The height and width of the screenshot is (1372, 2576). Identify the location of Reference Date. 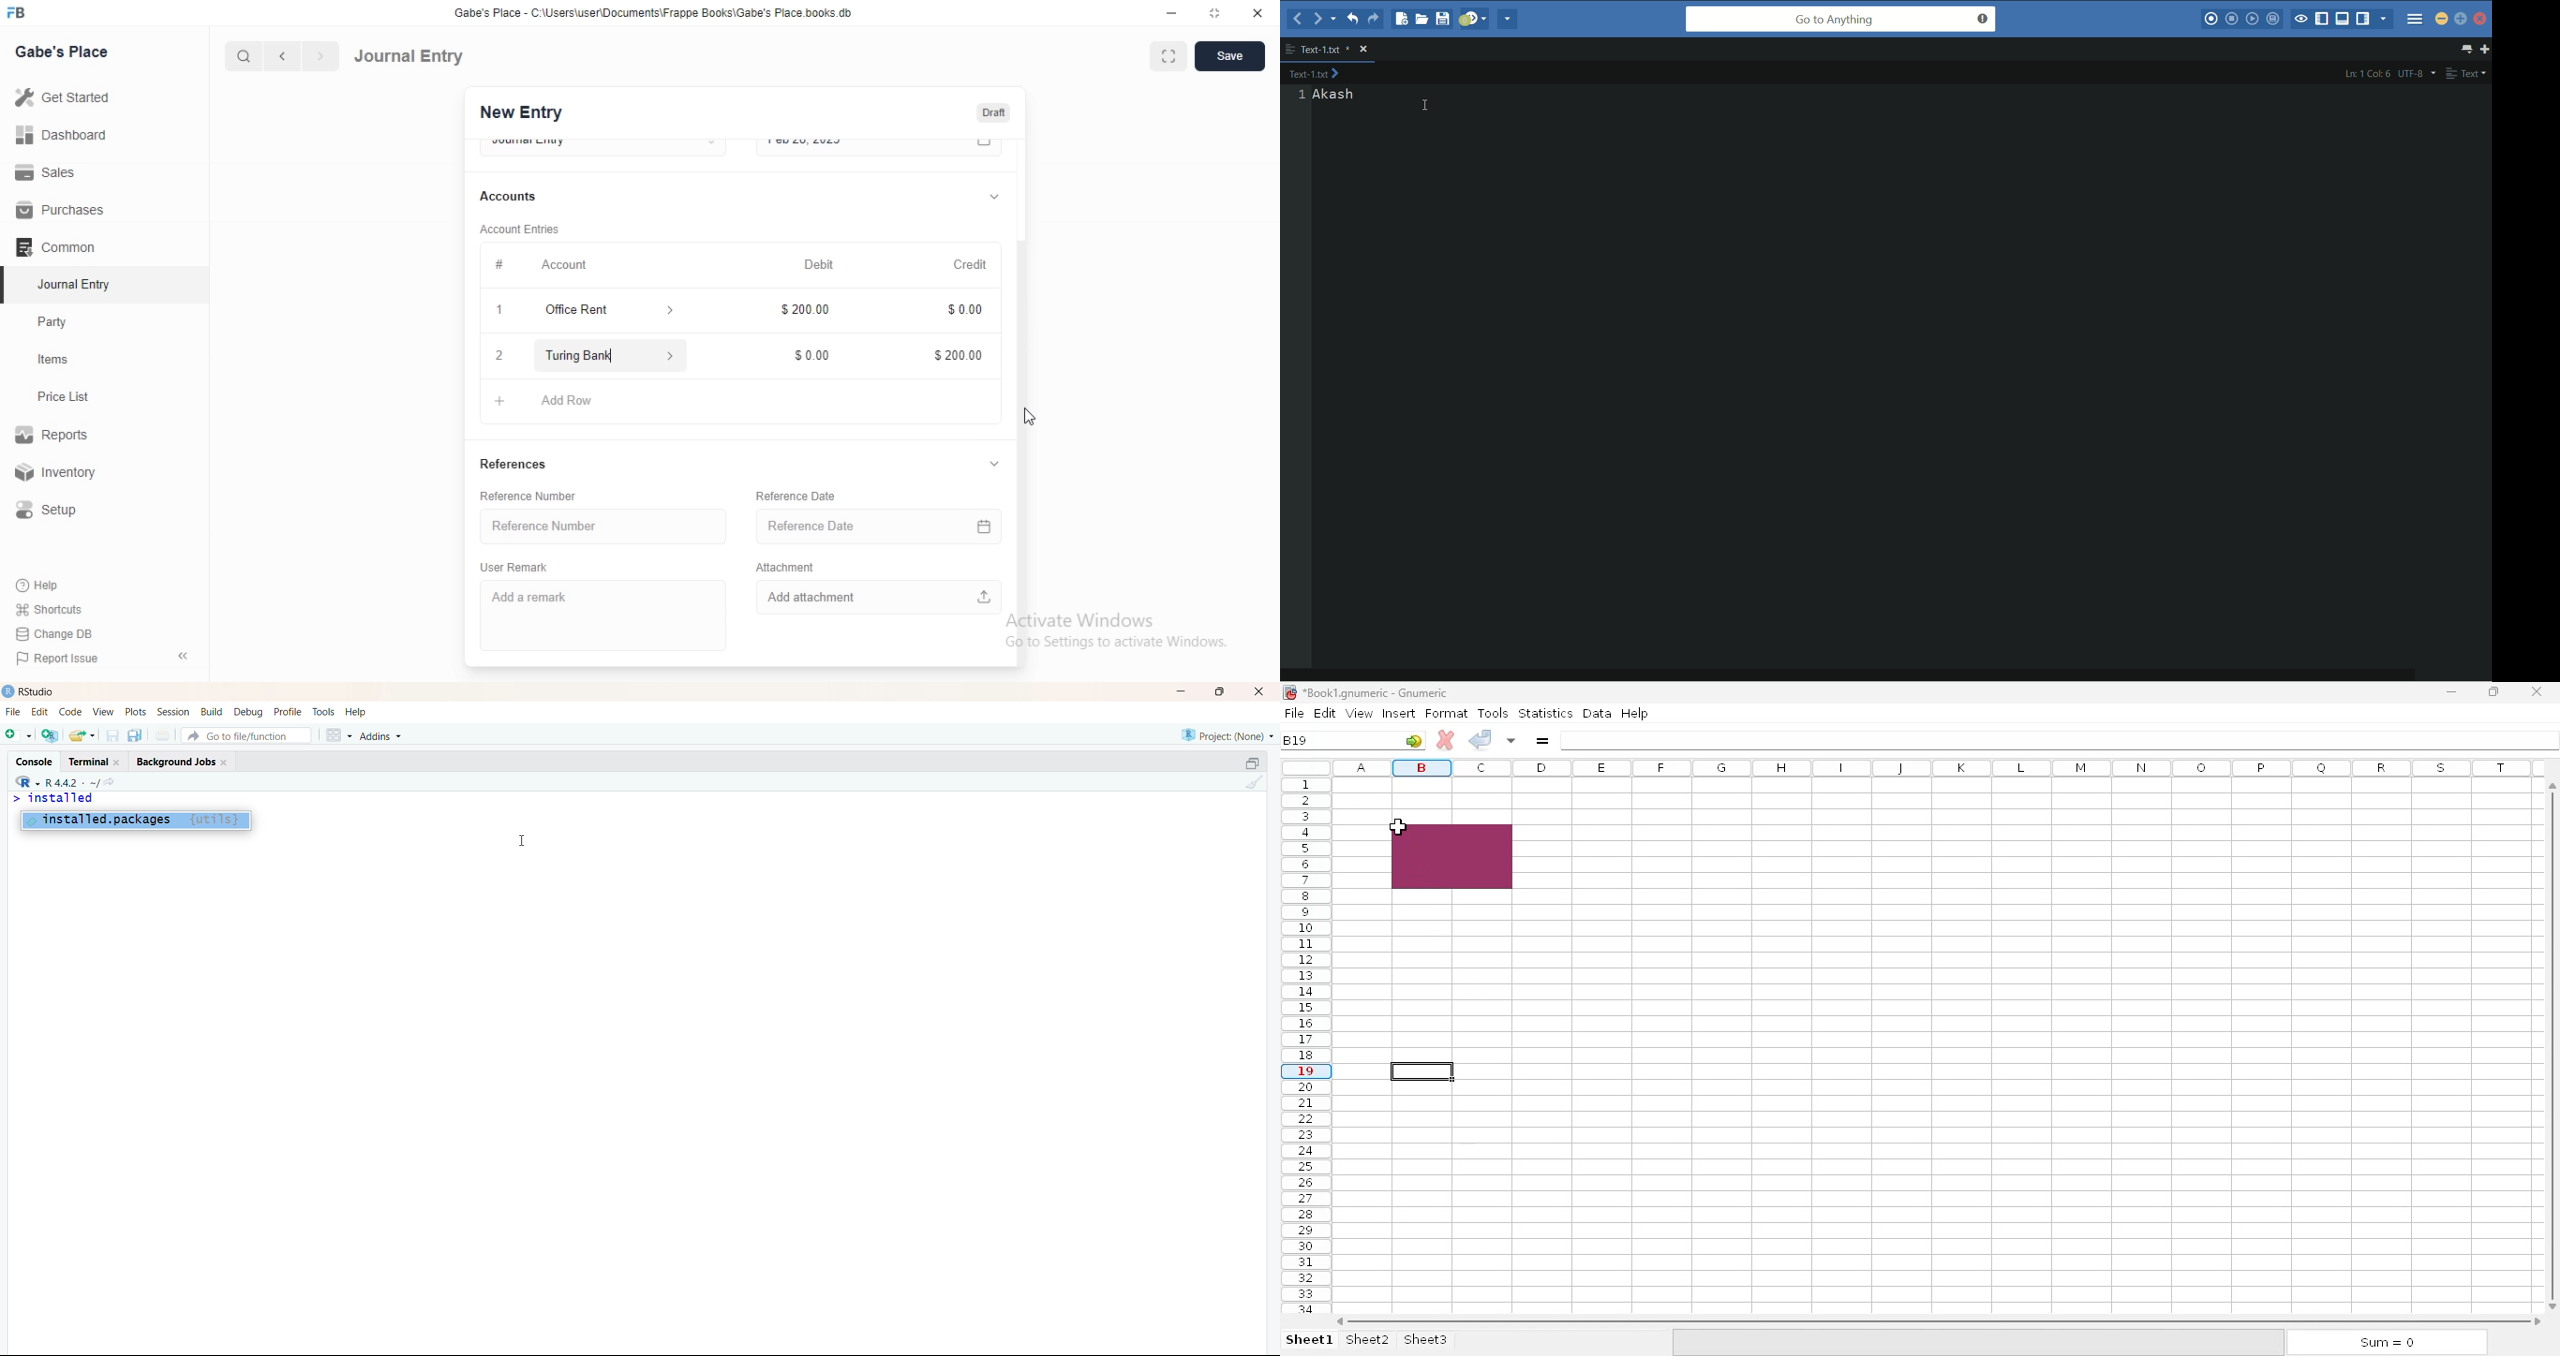
(801, 492).